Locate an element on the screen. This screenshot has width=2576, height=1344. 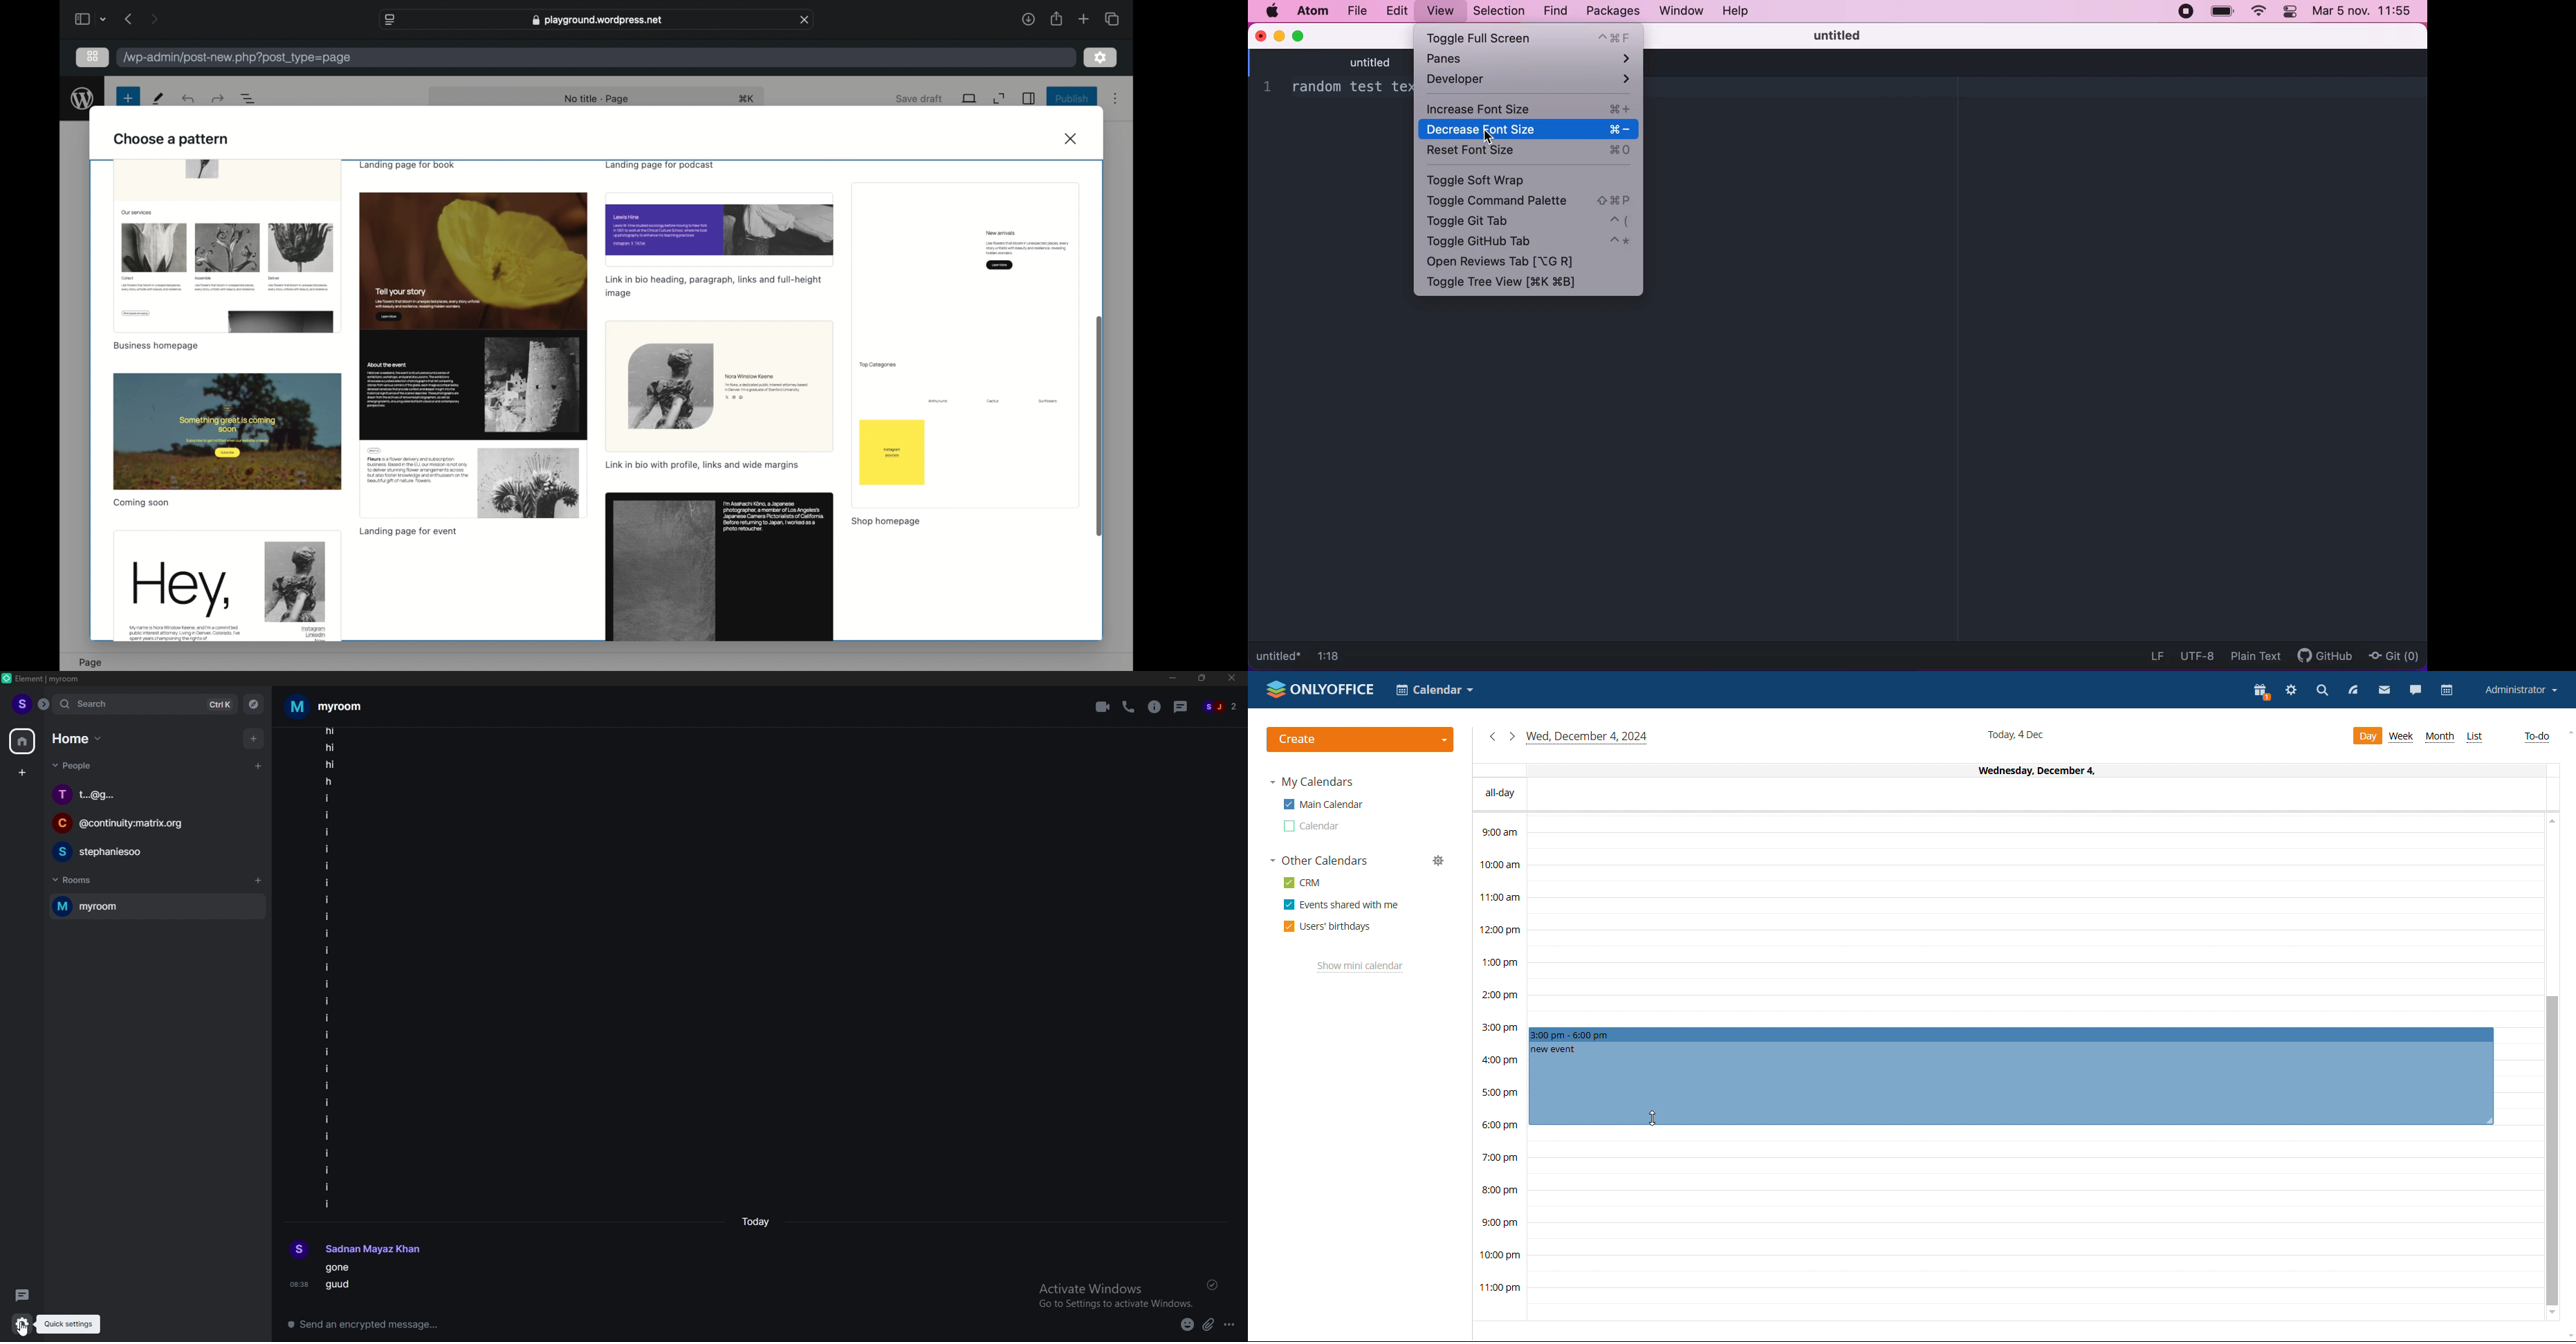
search bar is located at coordinates (146, 703).